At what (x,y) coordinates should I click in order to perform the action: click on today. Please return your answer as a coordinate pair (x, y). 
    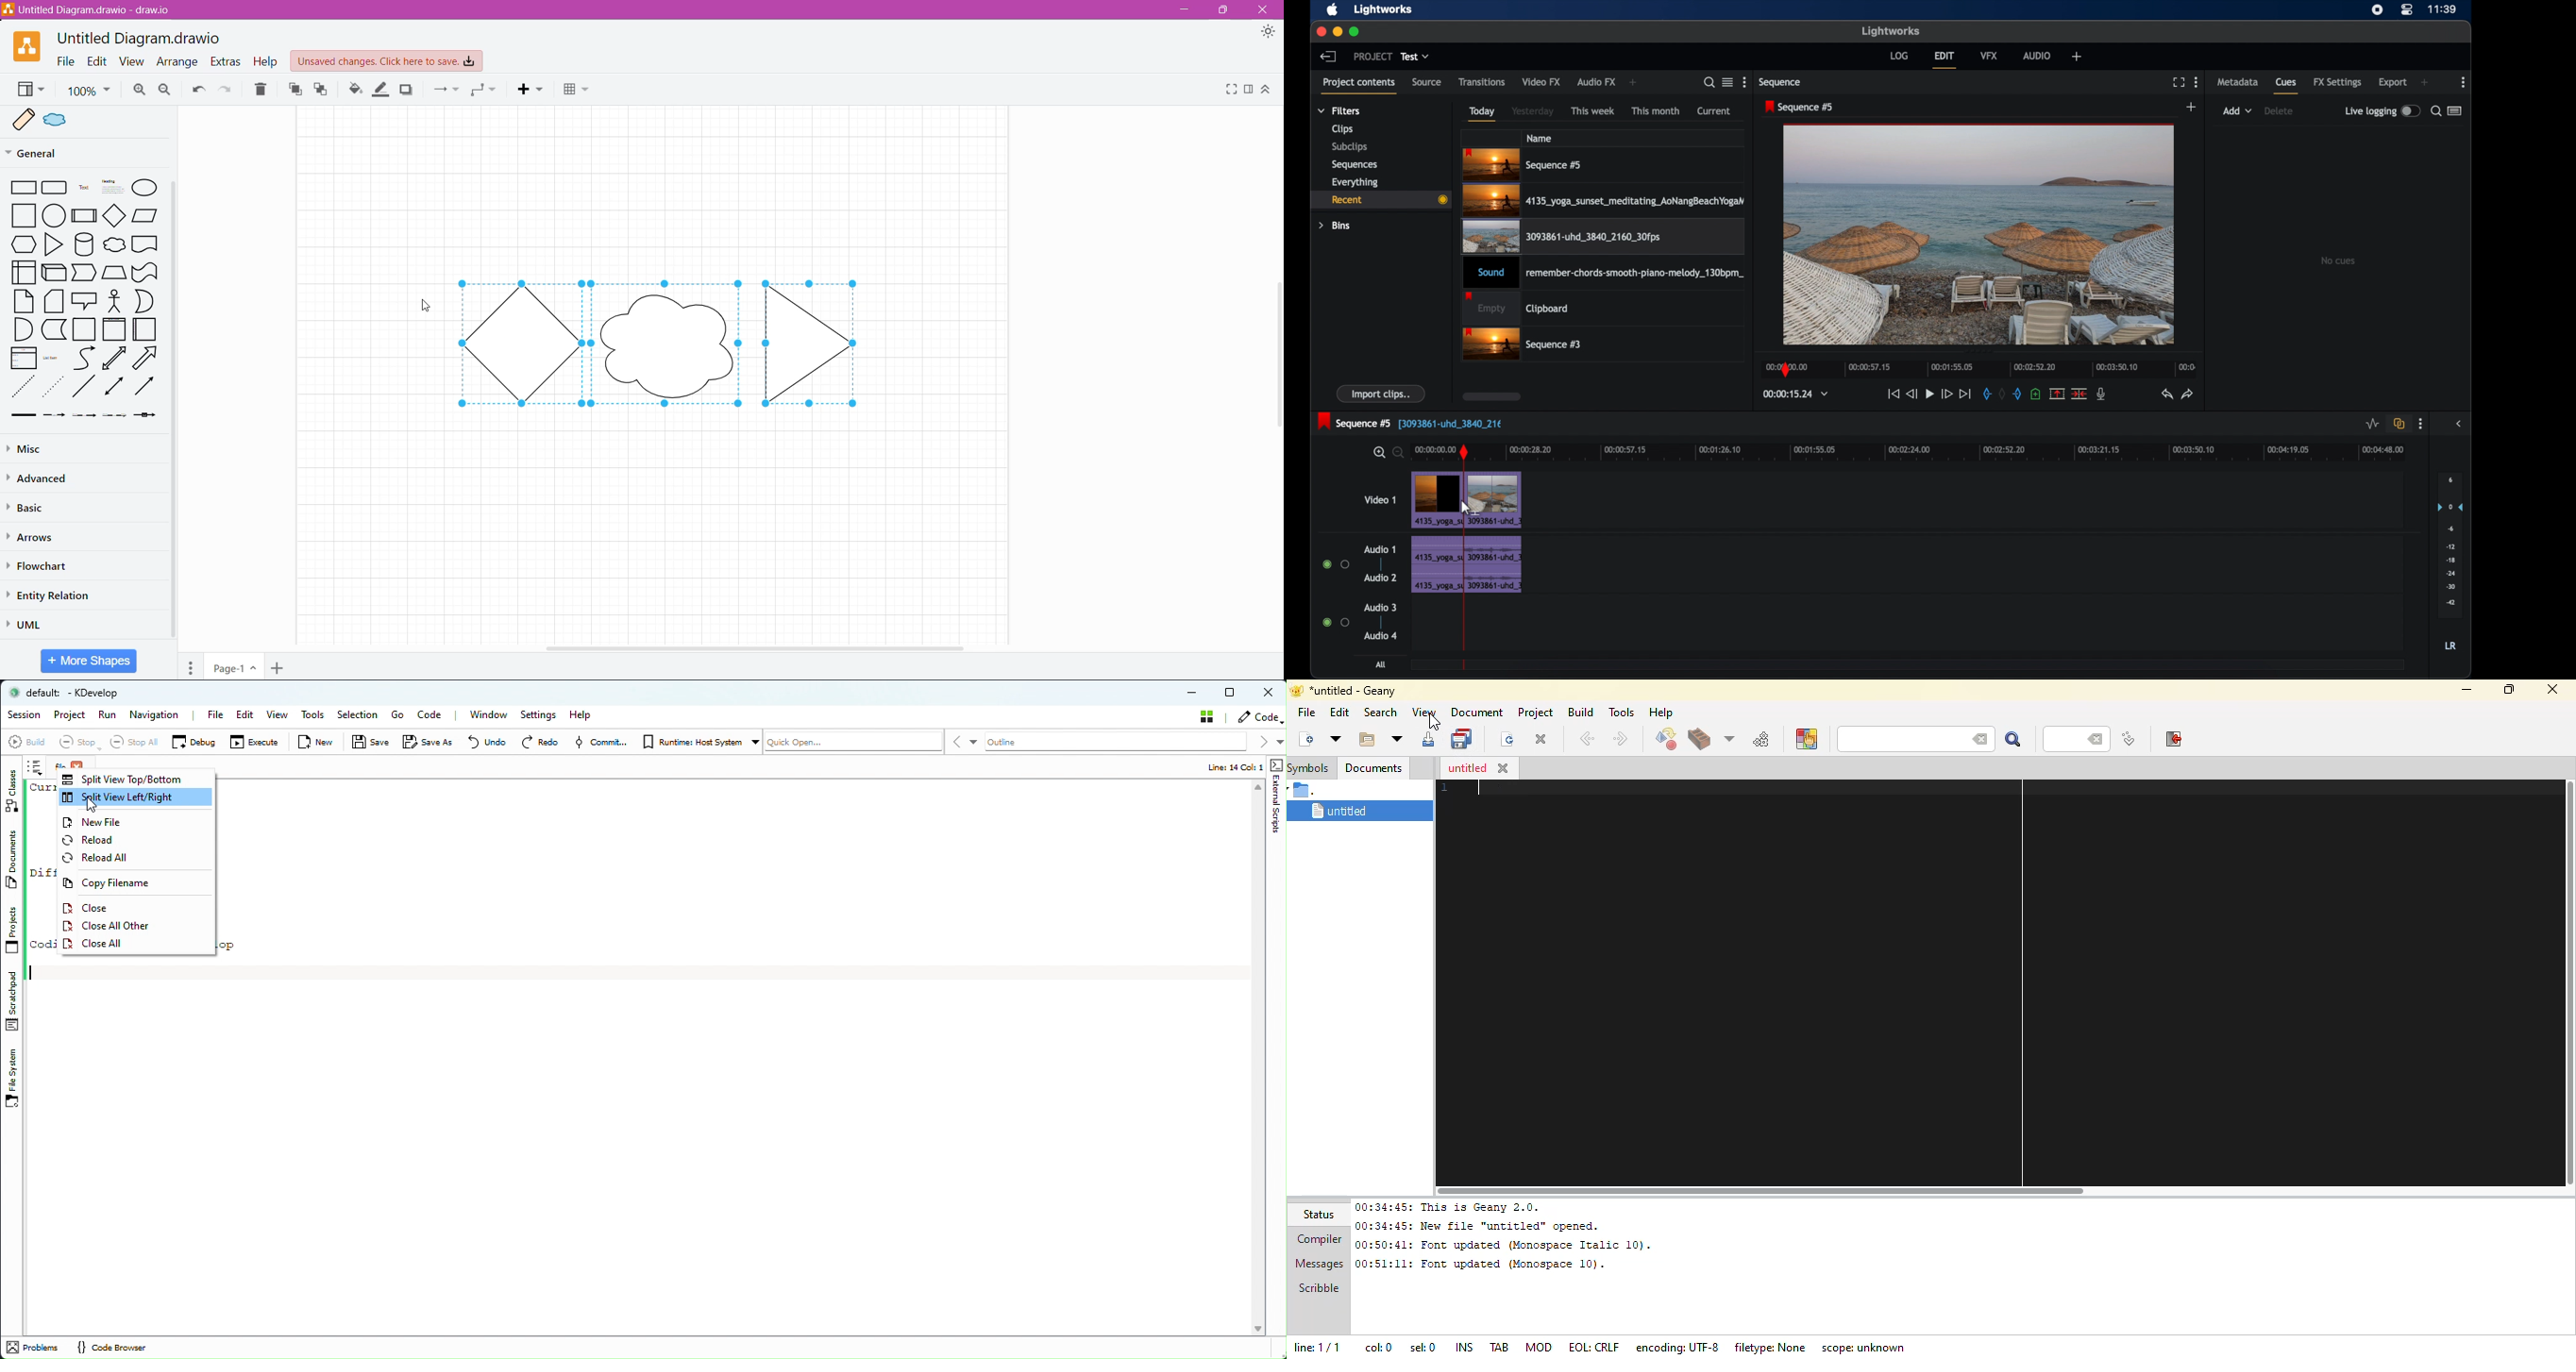
    Looking at the image, I should click on (1482, 114).